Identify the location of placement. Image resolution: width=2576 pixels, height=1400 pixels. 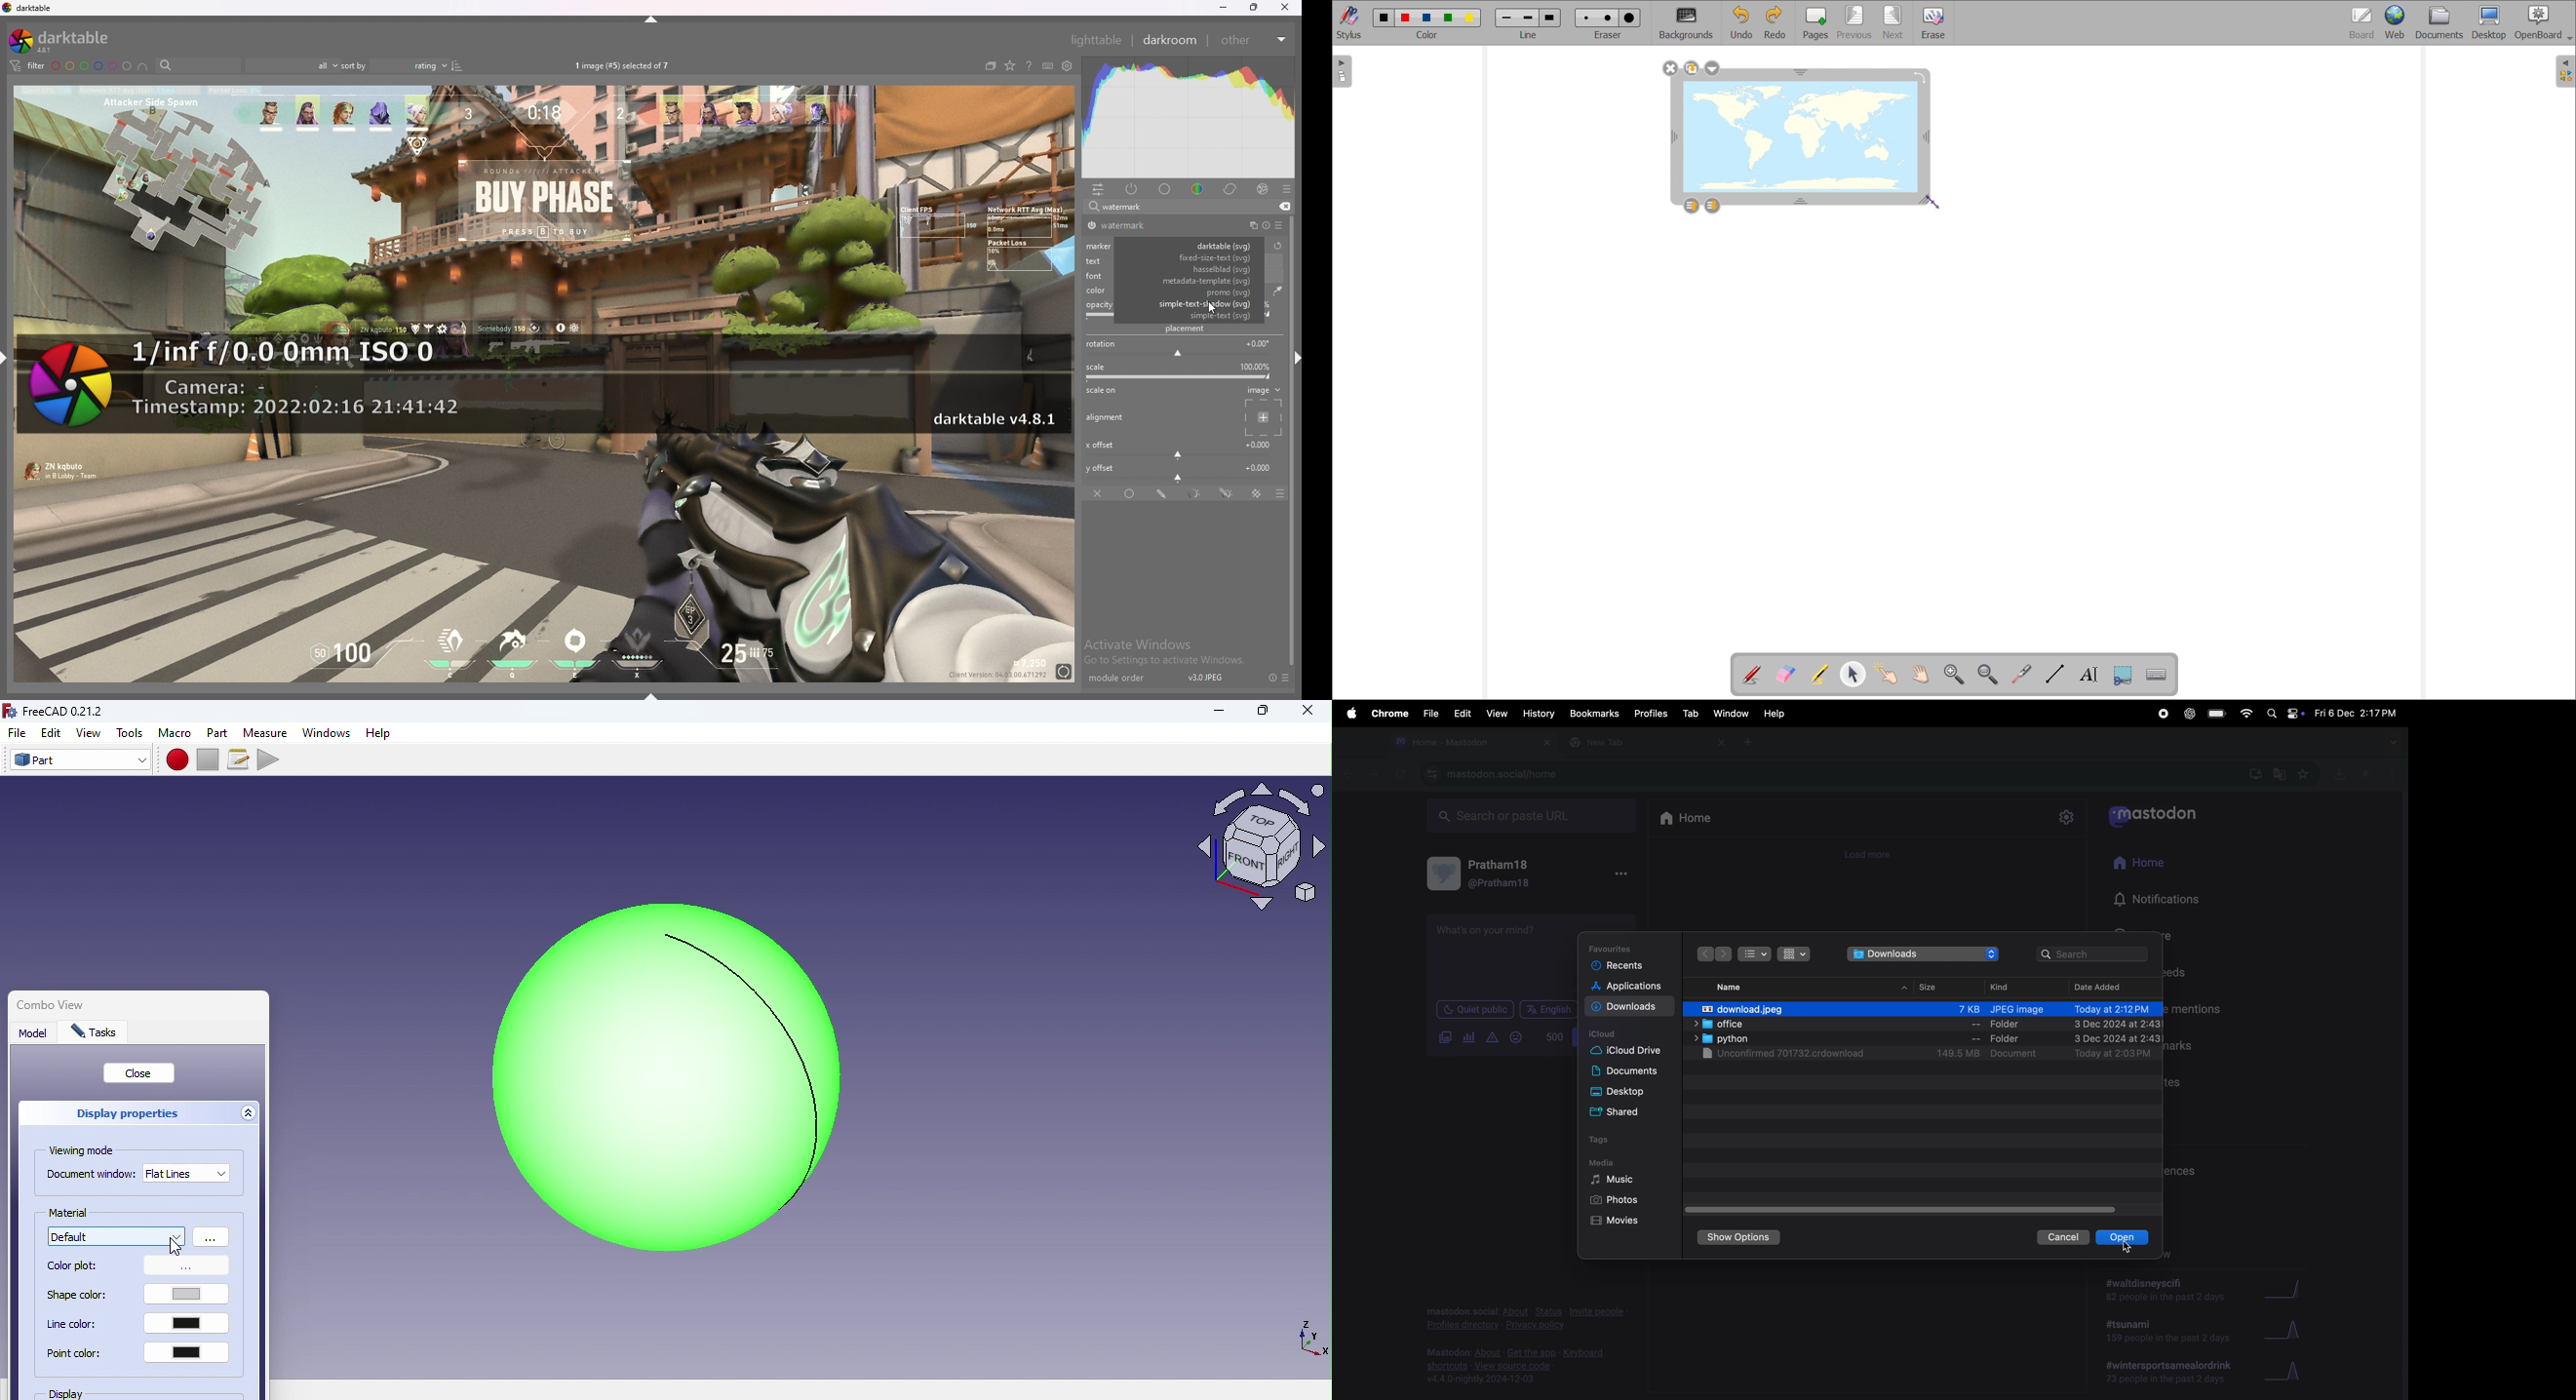
(1188, 328).